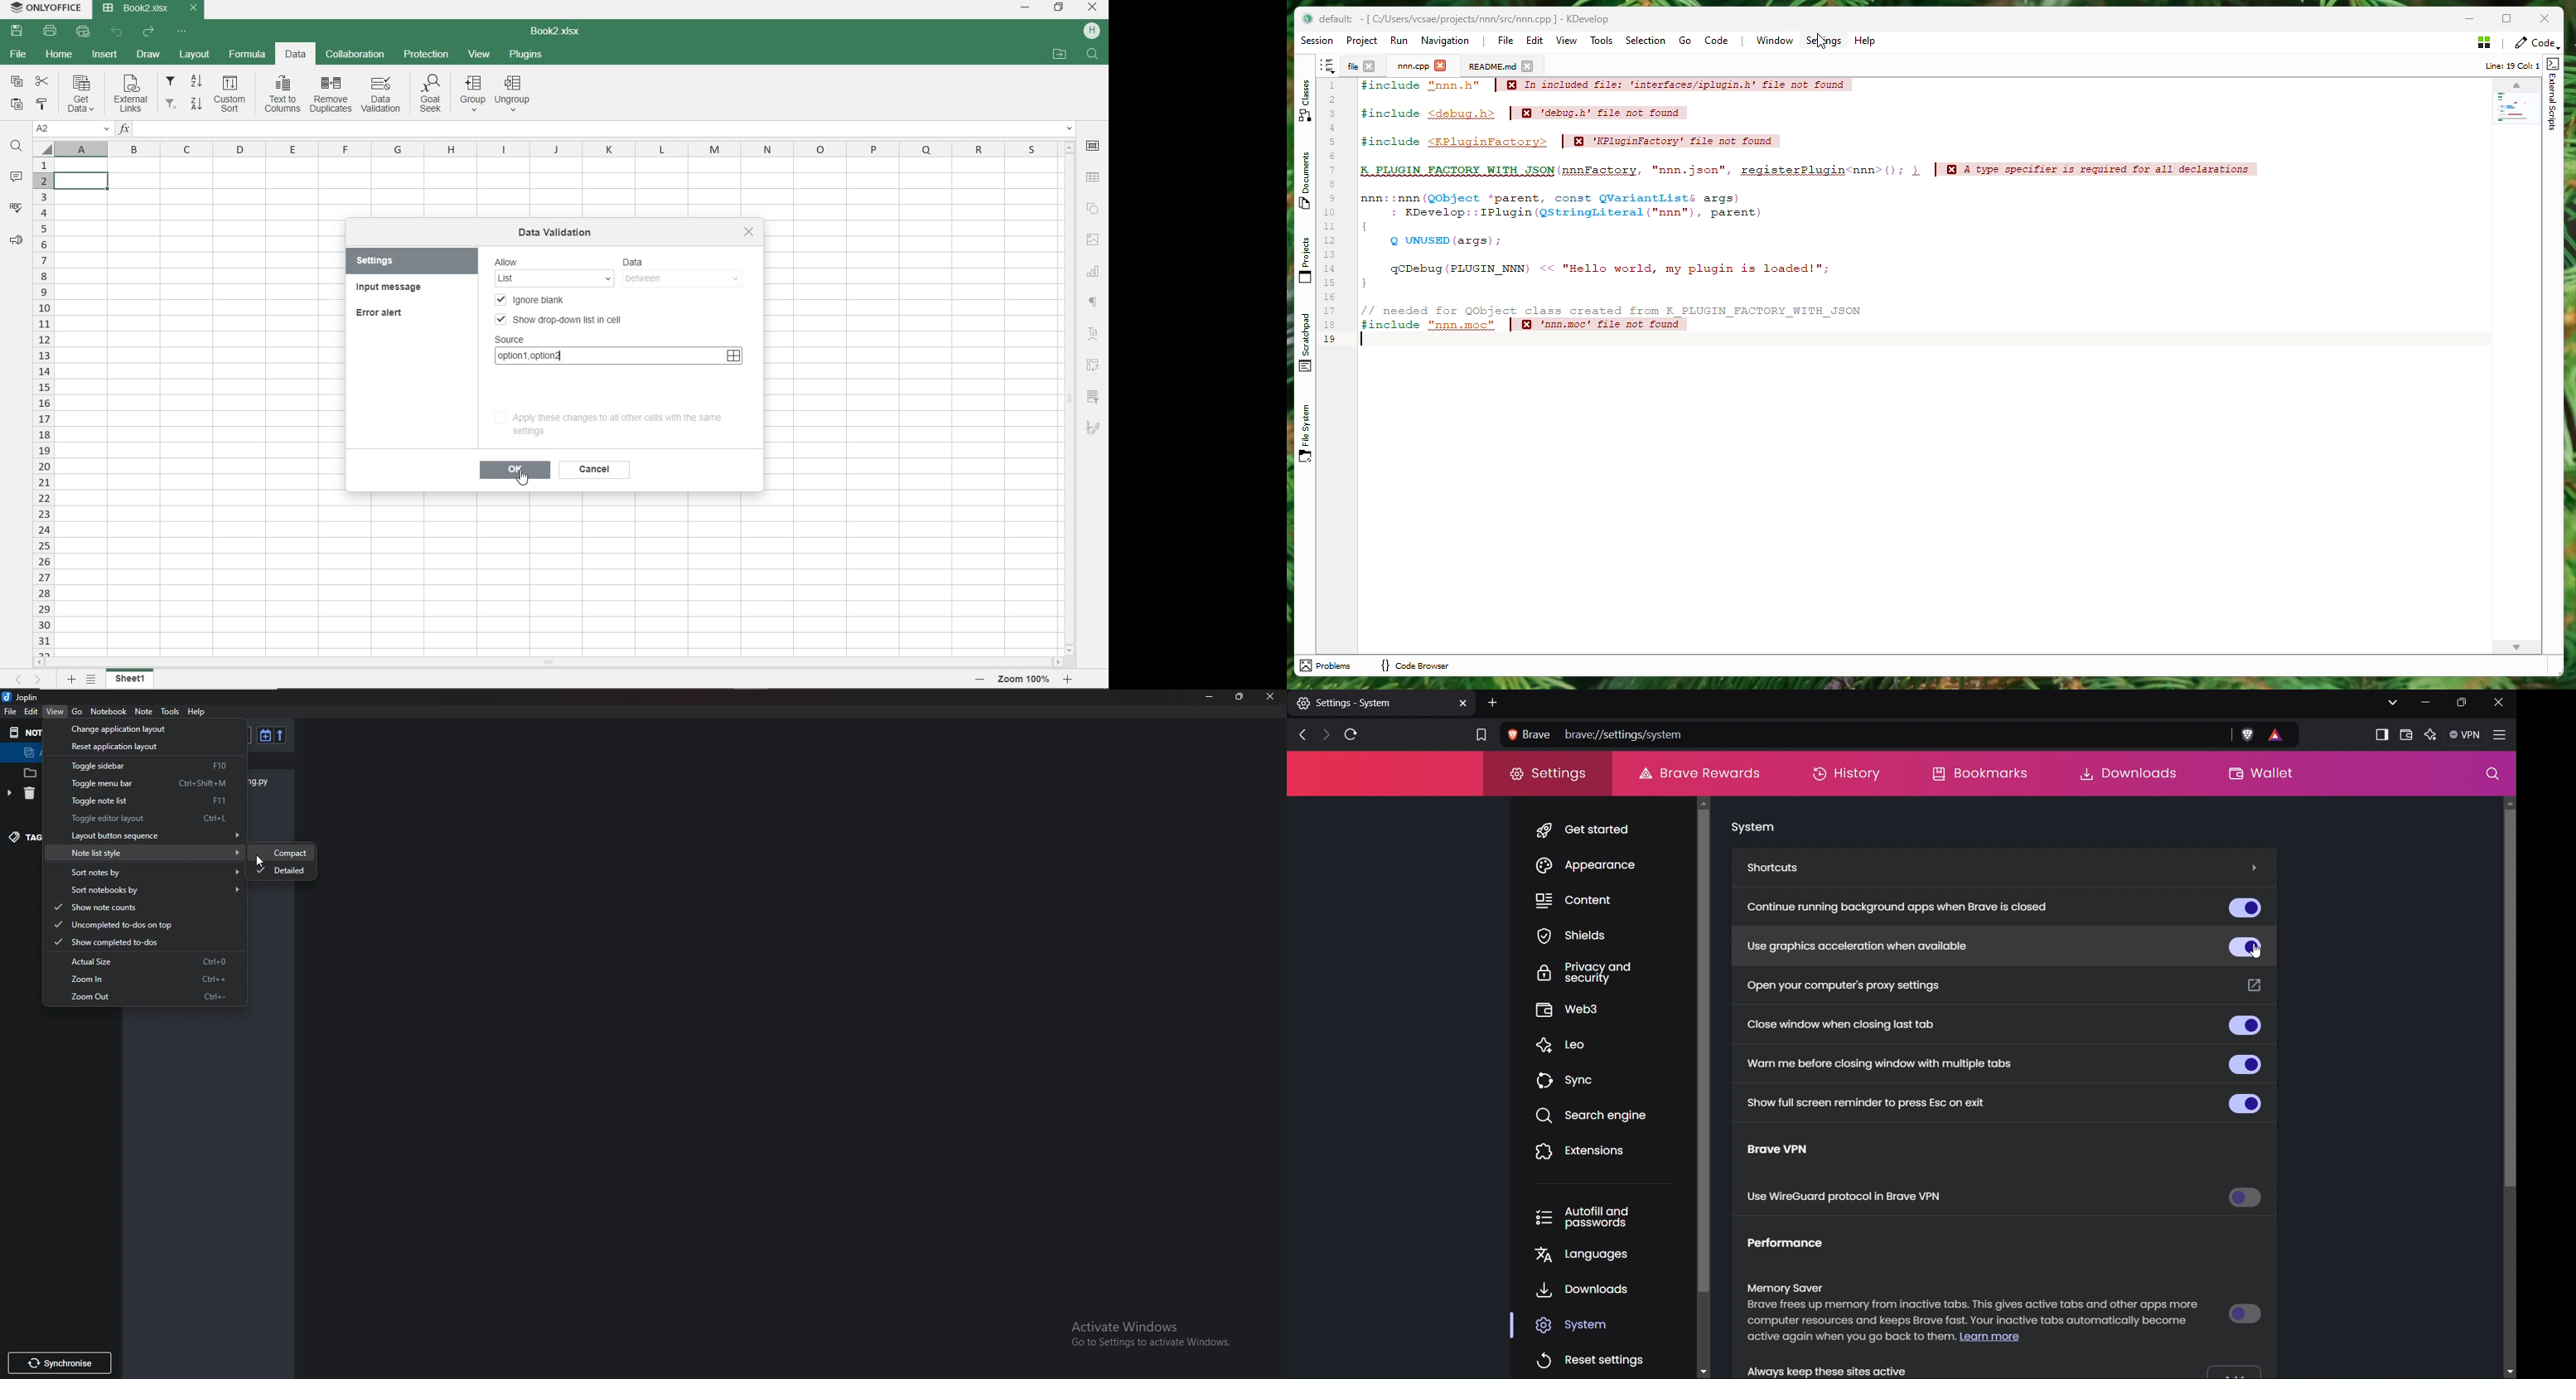 The image size is (2576, 1400). I want to click on data validation, so click(381, 93).